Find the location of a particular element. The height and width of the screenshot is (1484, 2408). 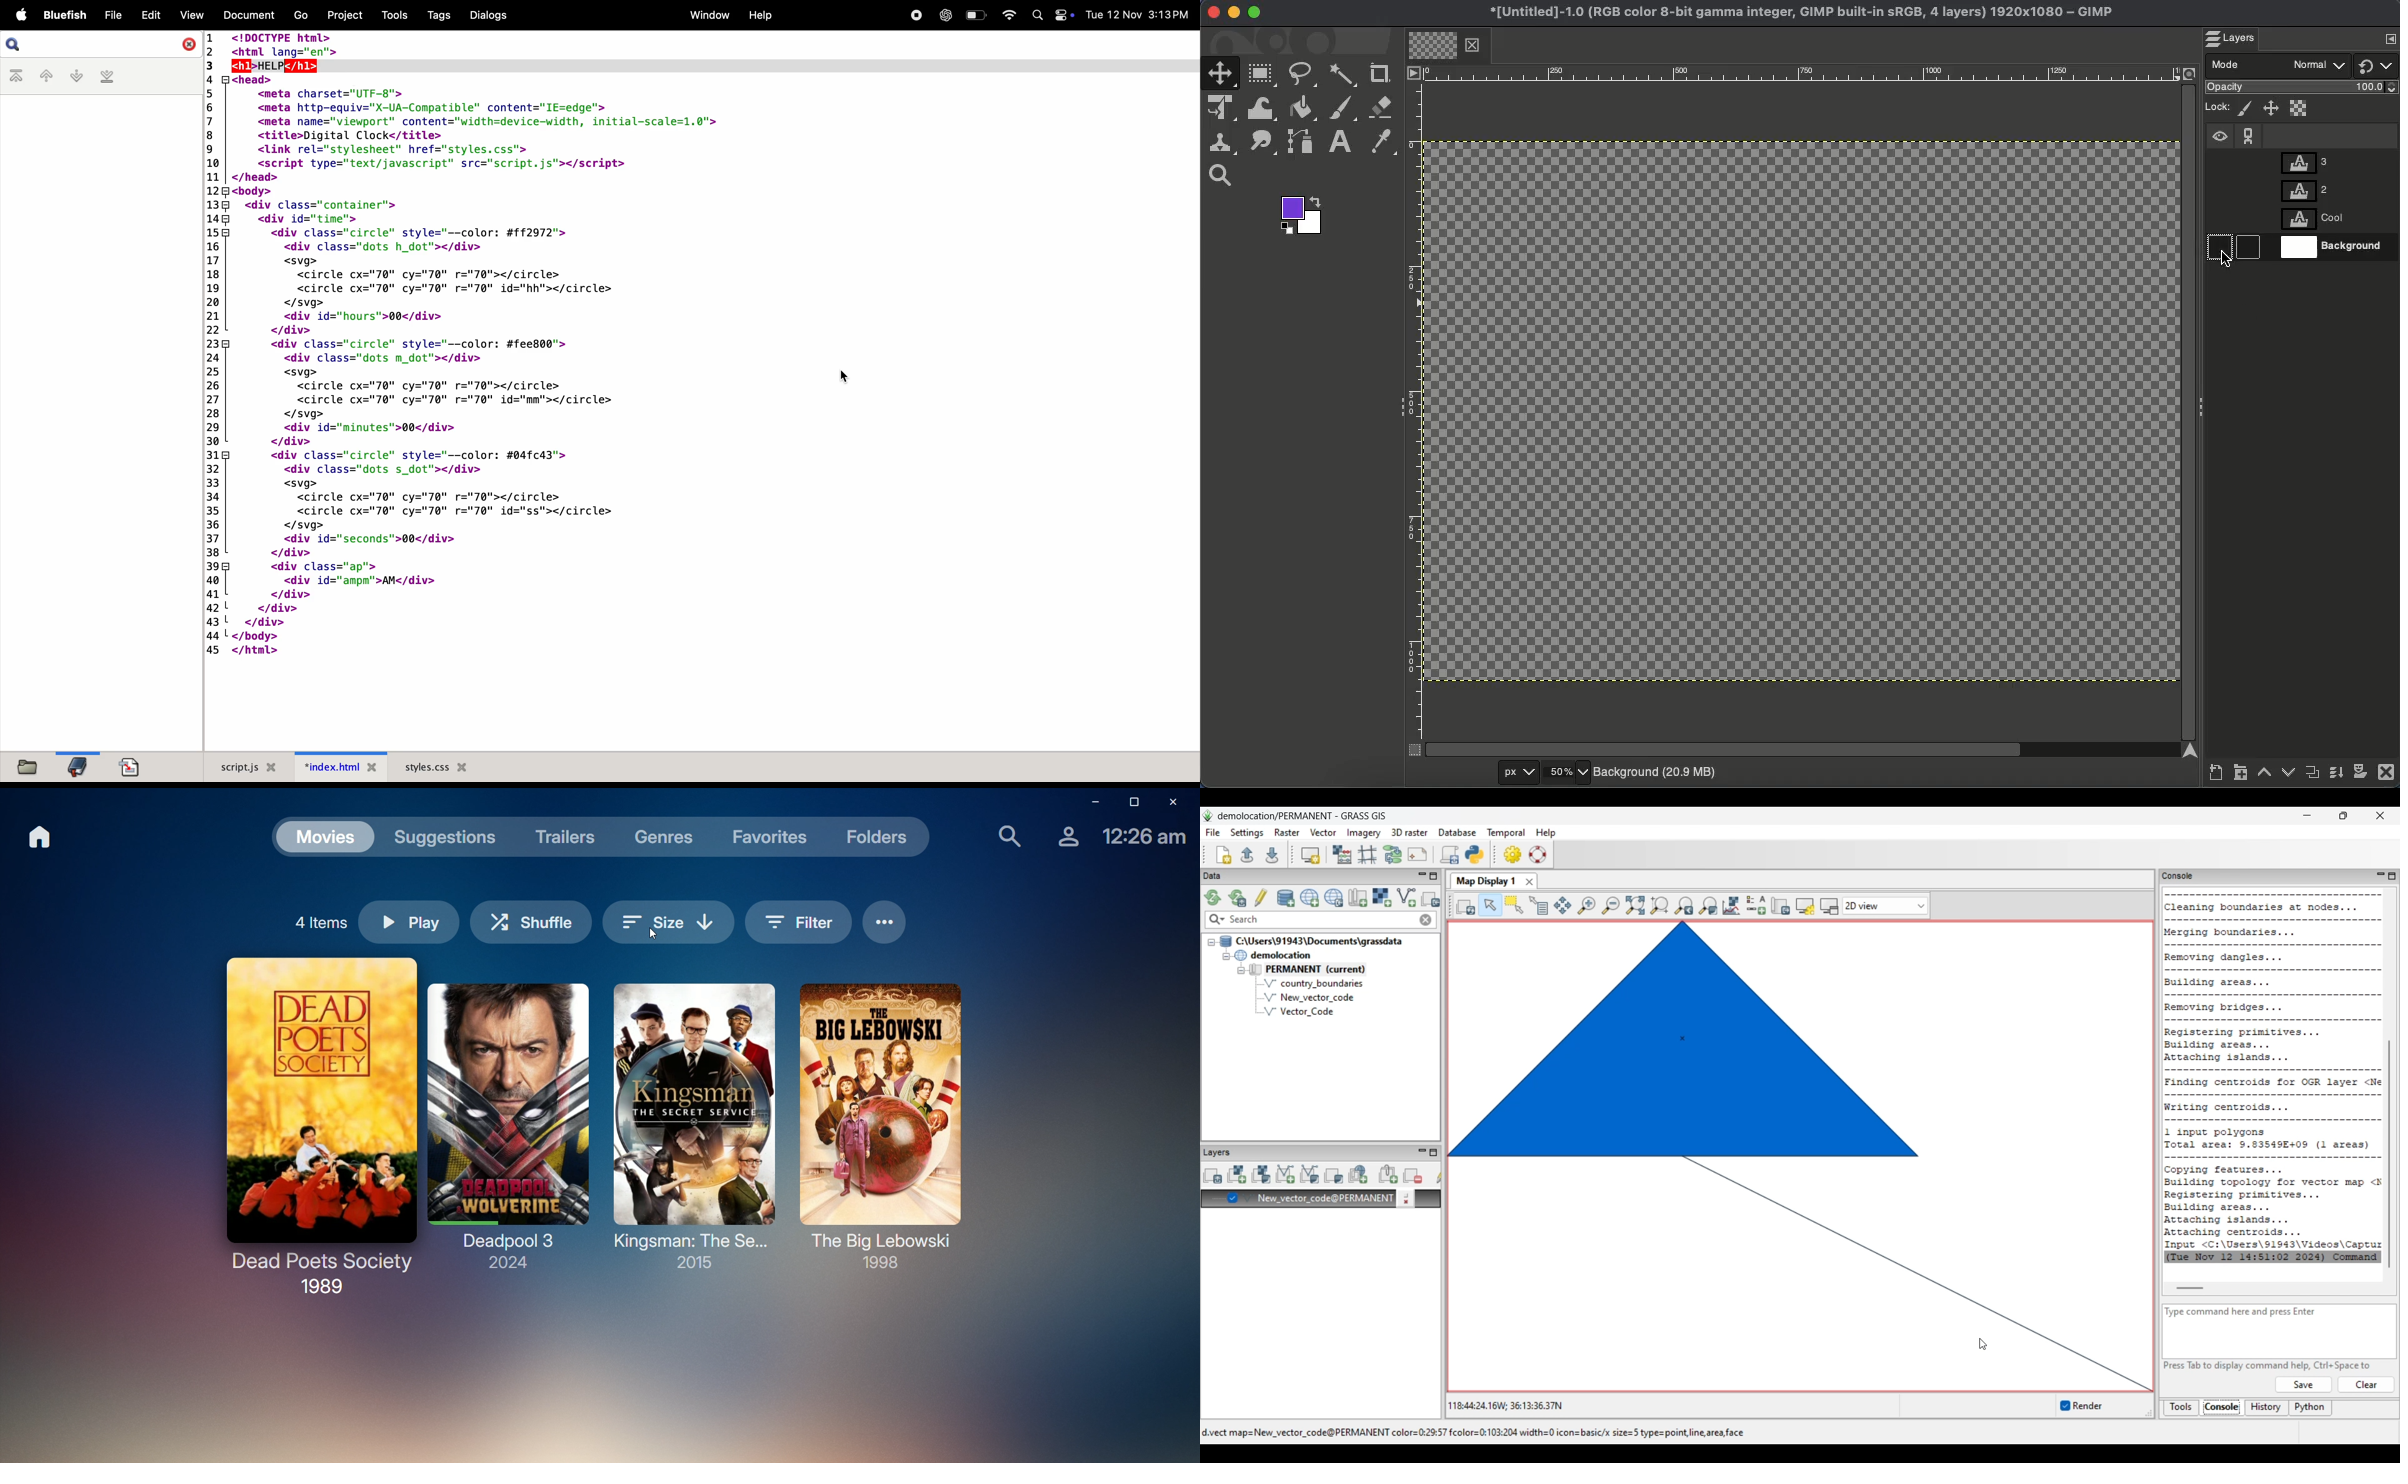

go is located at coordinates (299, 16).